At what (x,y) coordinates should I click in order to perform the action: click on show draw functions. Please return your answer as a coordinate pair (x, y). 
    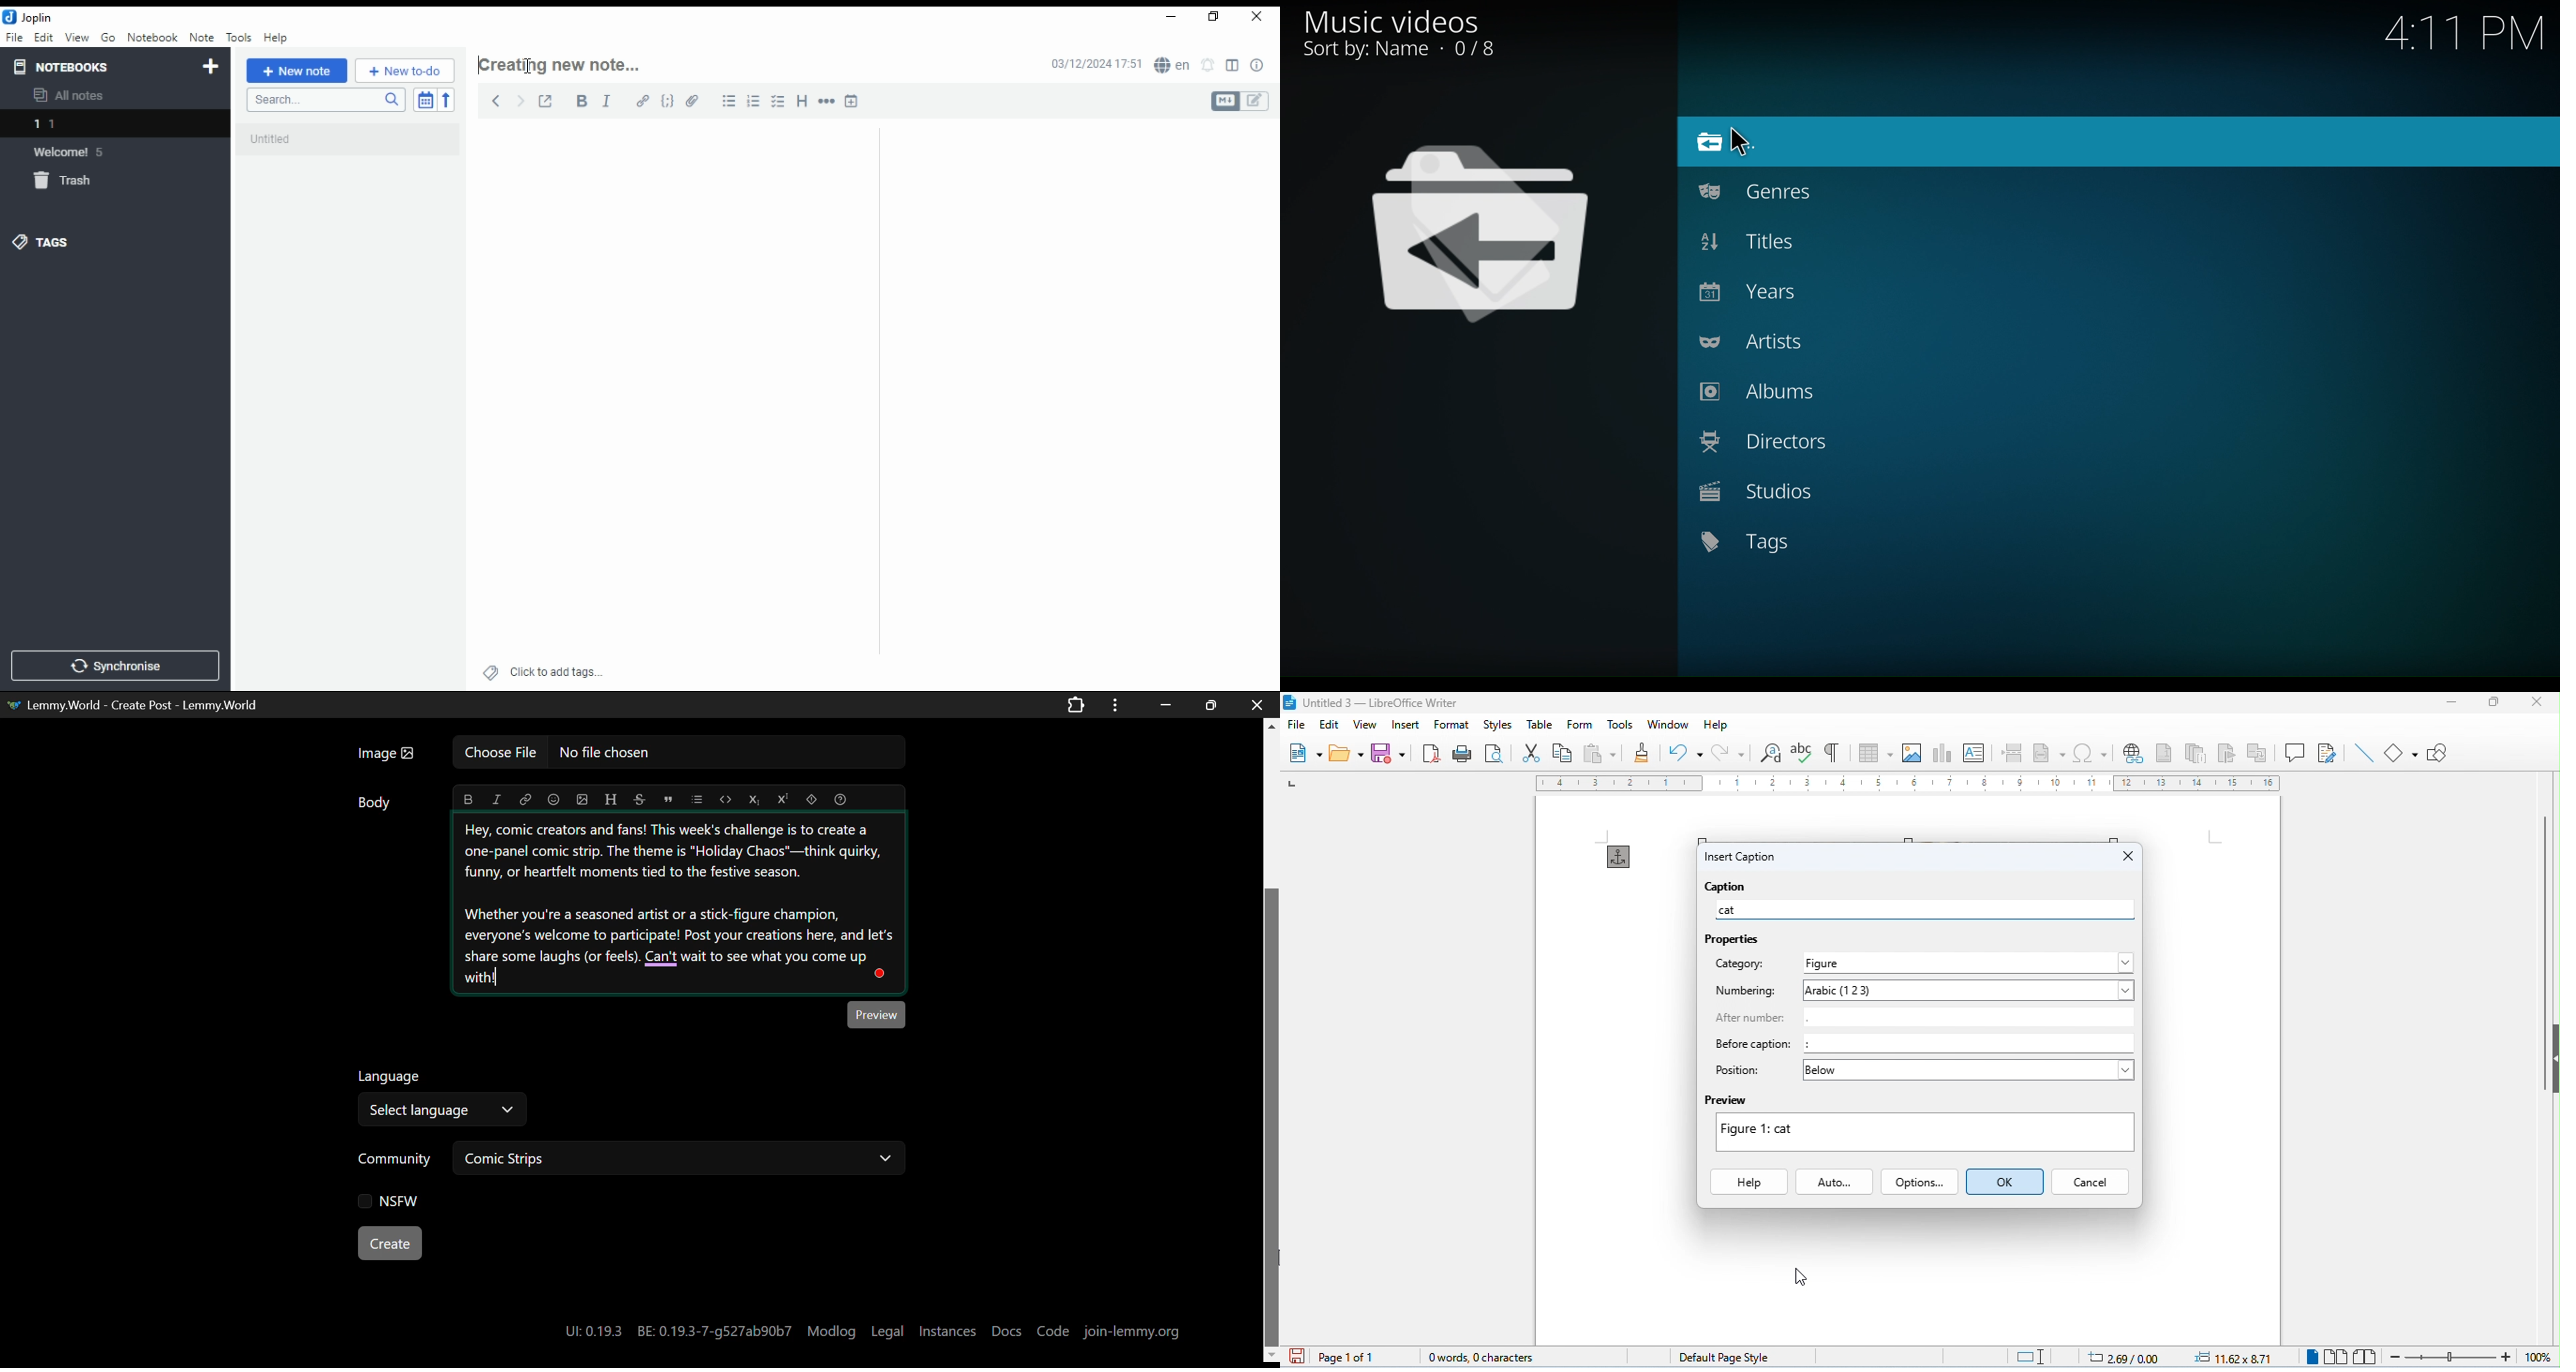
    Looking at the image, I should click on (2439, 753).